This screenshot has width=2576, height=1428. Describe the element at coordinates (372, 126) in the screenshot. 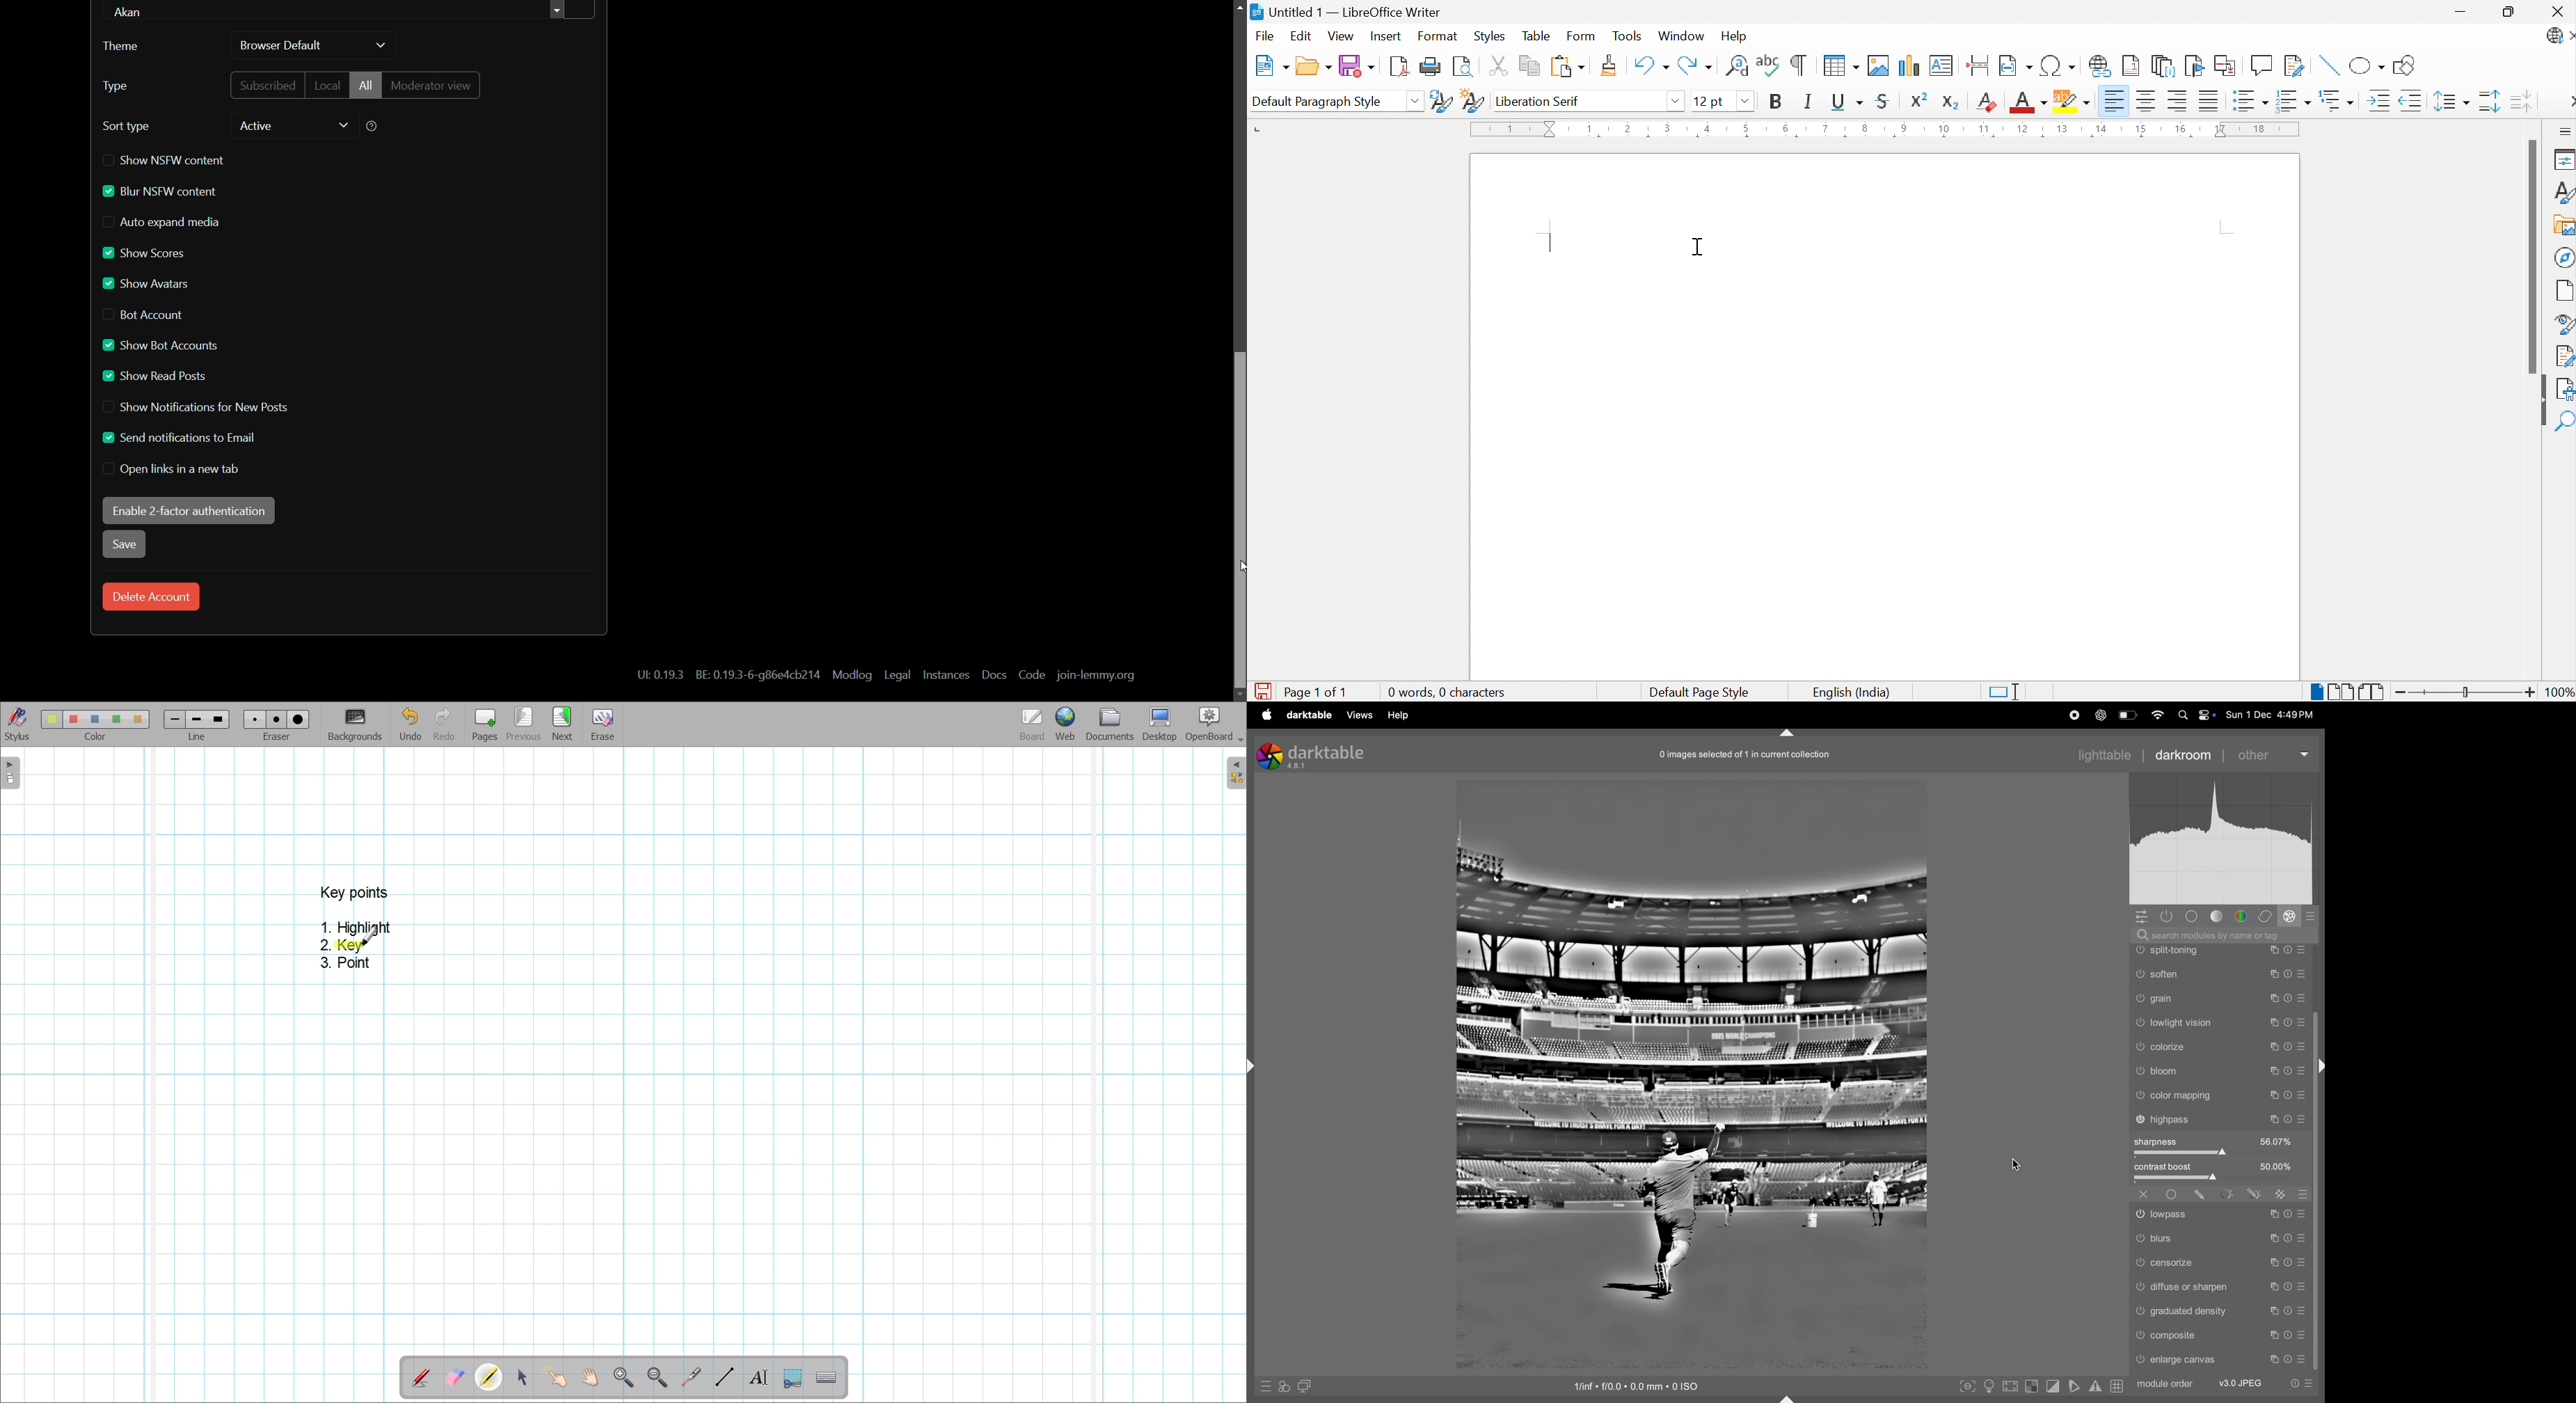

I see `help` at that location.